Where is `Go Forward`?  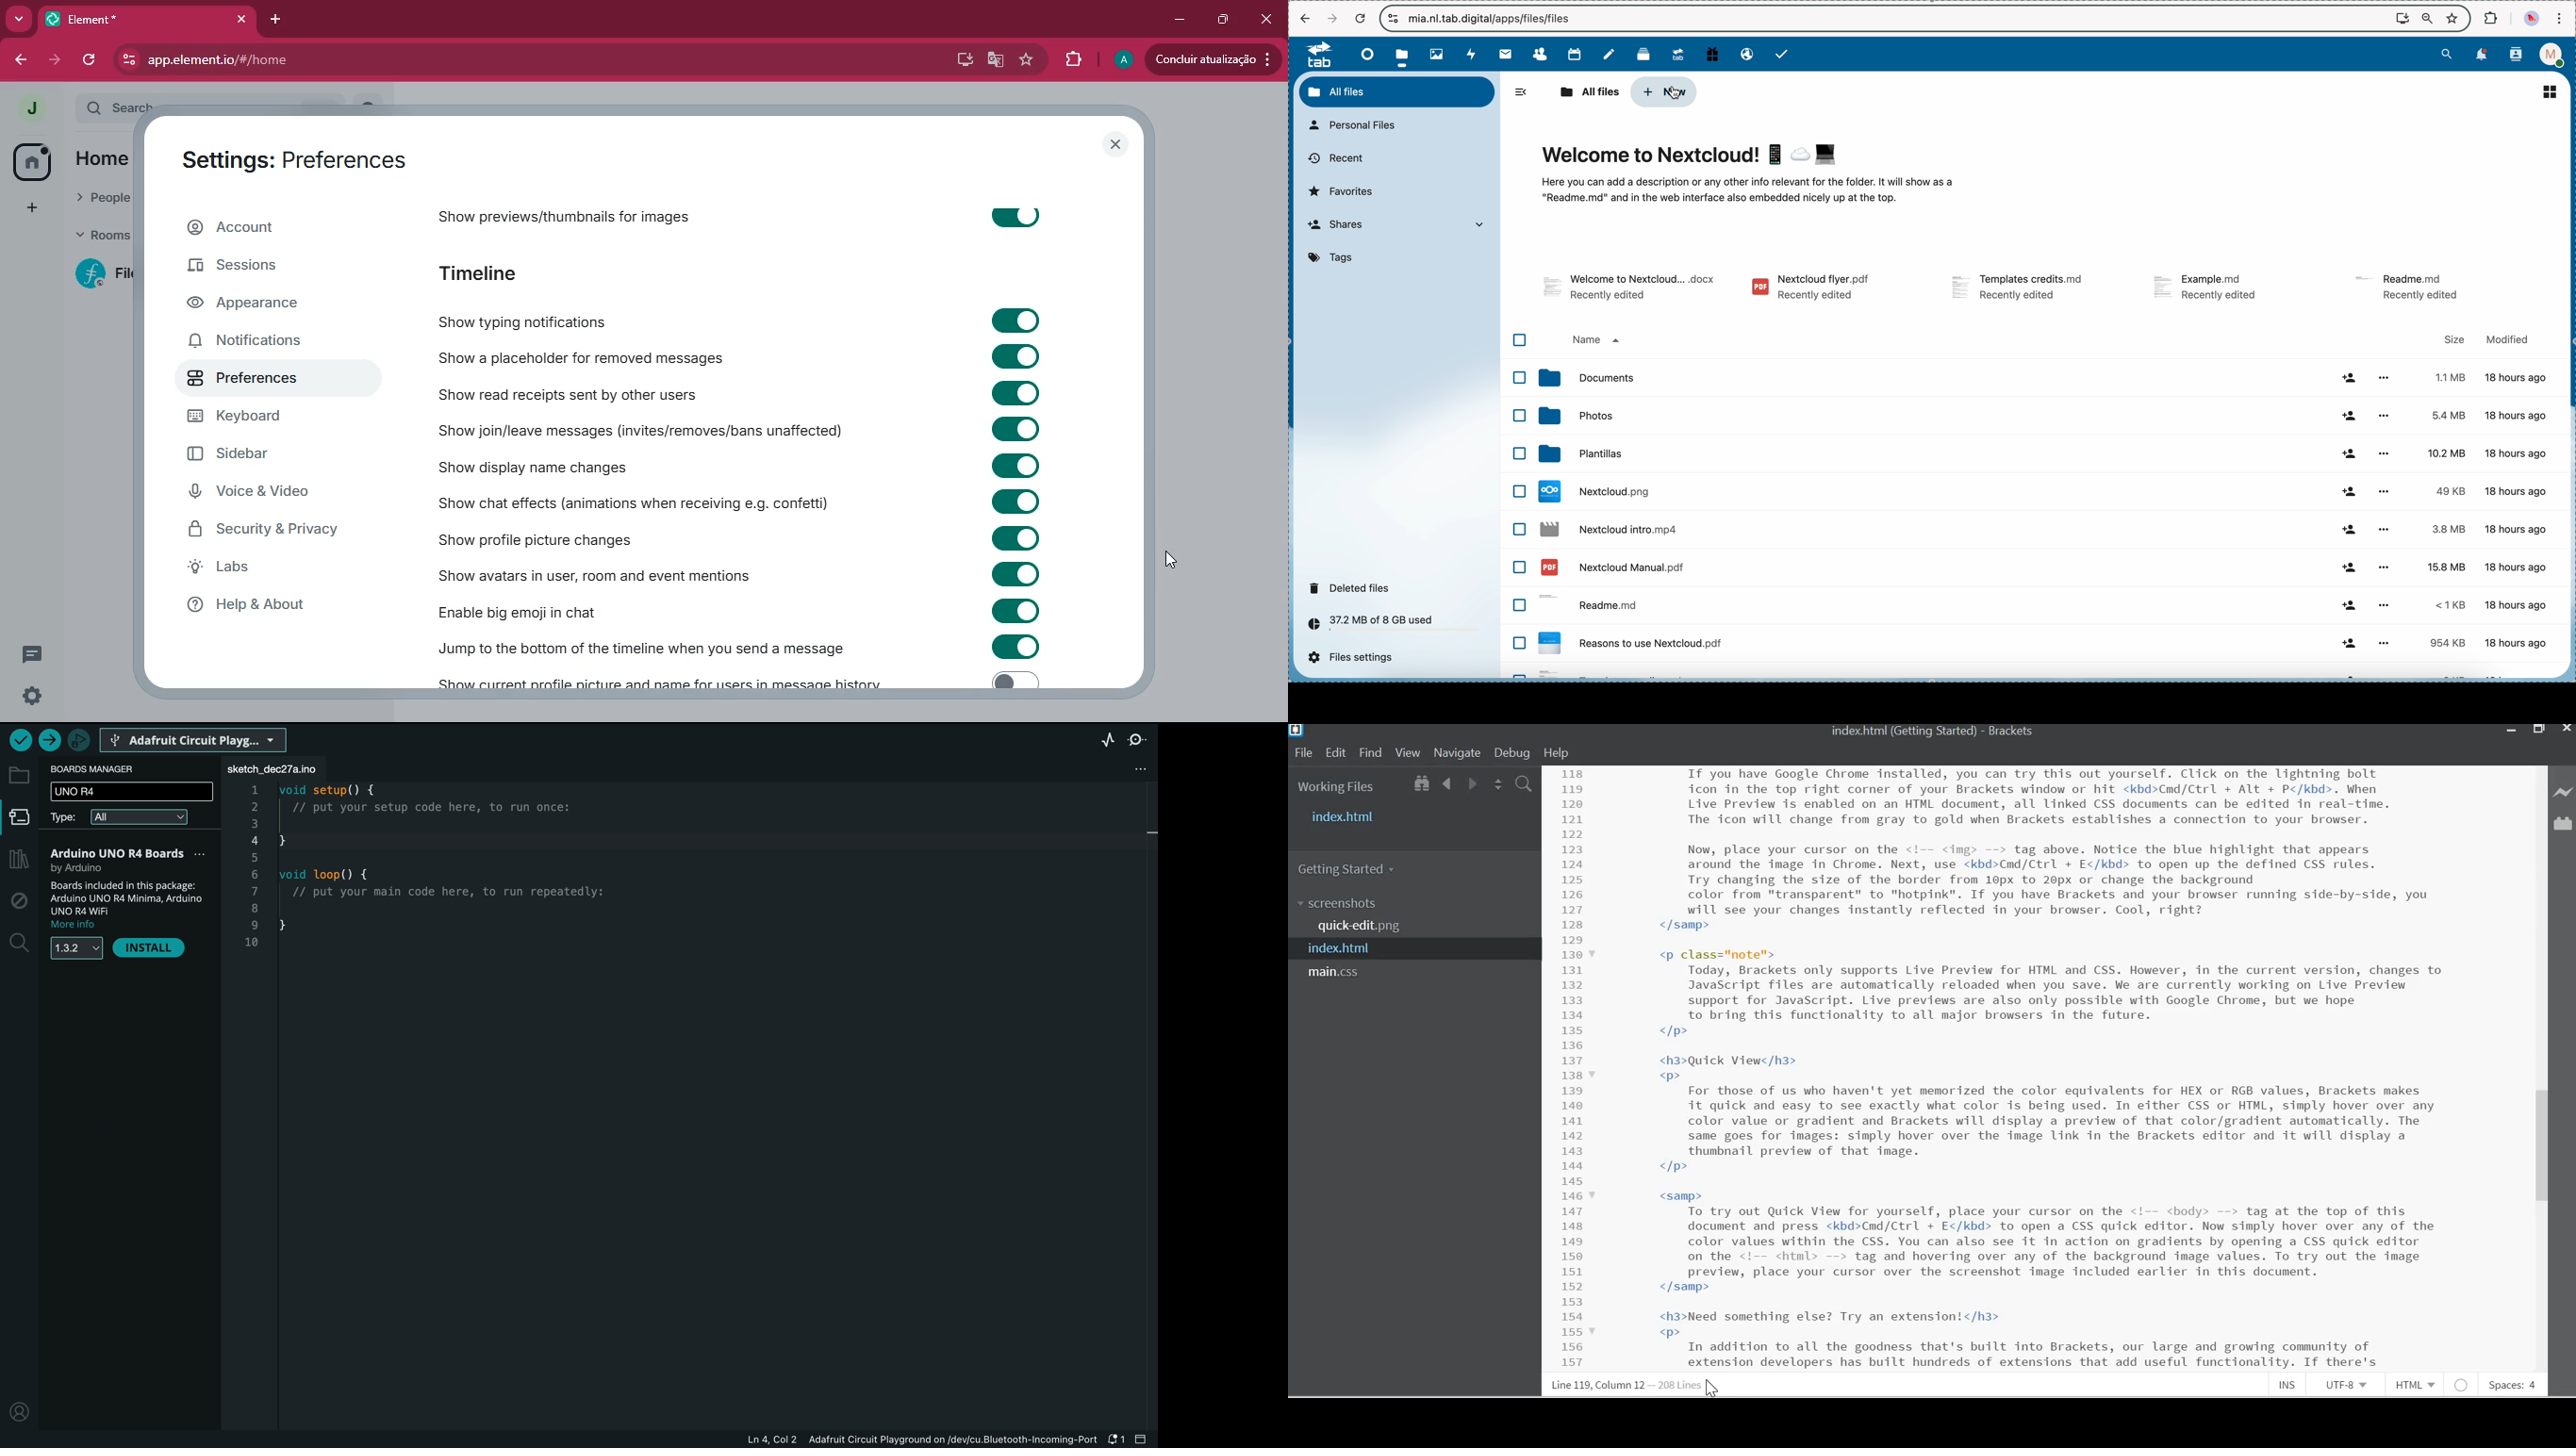 Go Forward is located at coordinates (1471, 783).